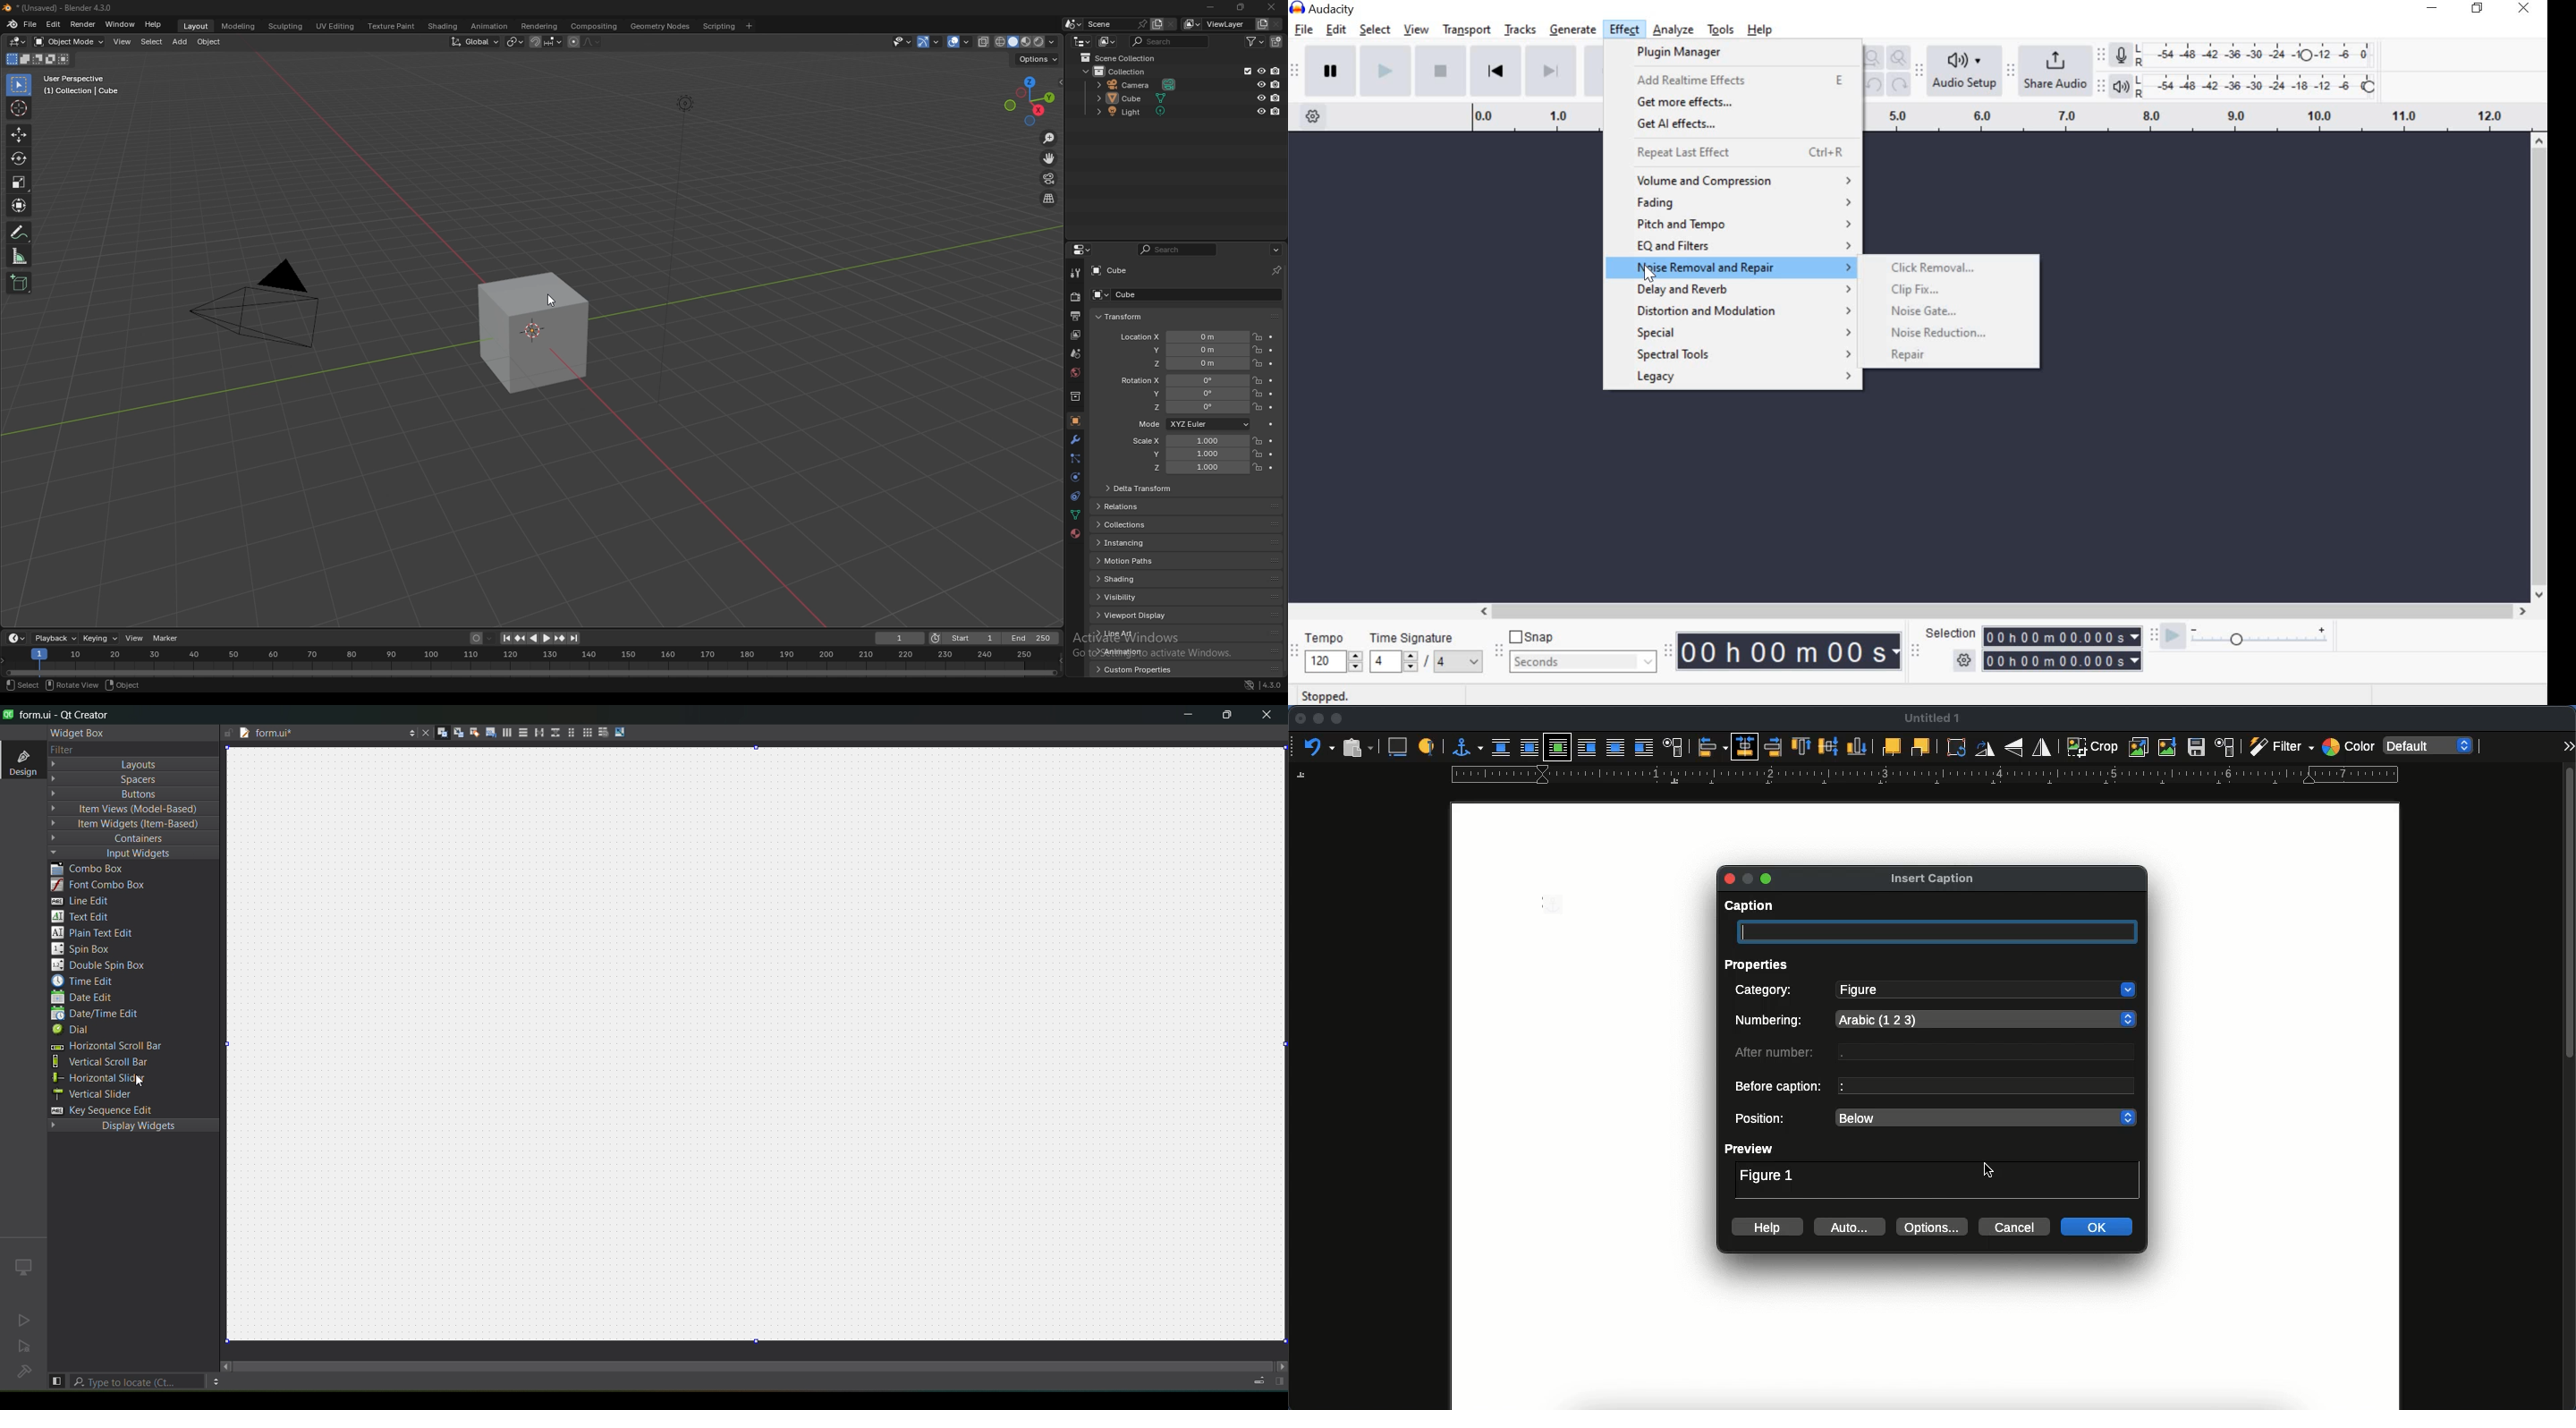 The width and height of the screenshot is (2576, 1428). Describe the element at coordinates (1338, 720) in the screenshot. I see `maximize` at that location.